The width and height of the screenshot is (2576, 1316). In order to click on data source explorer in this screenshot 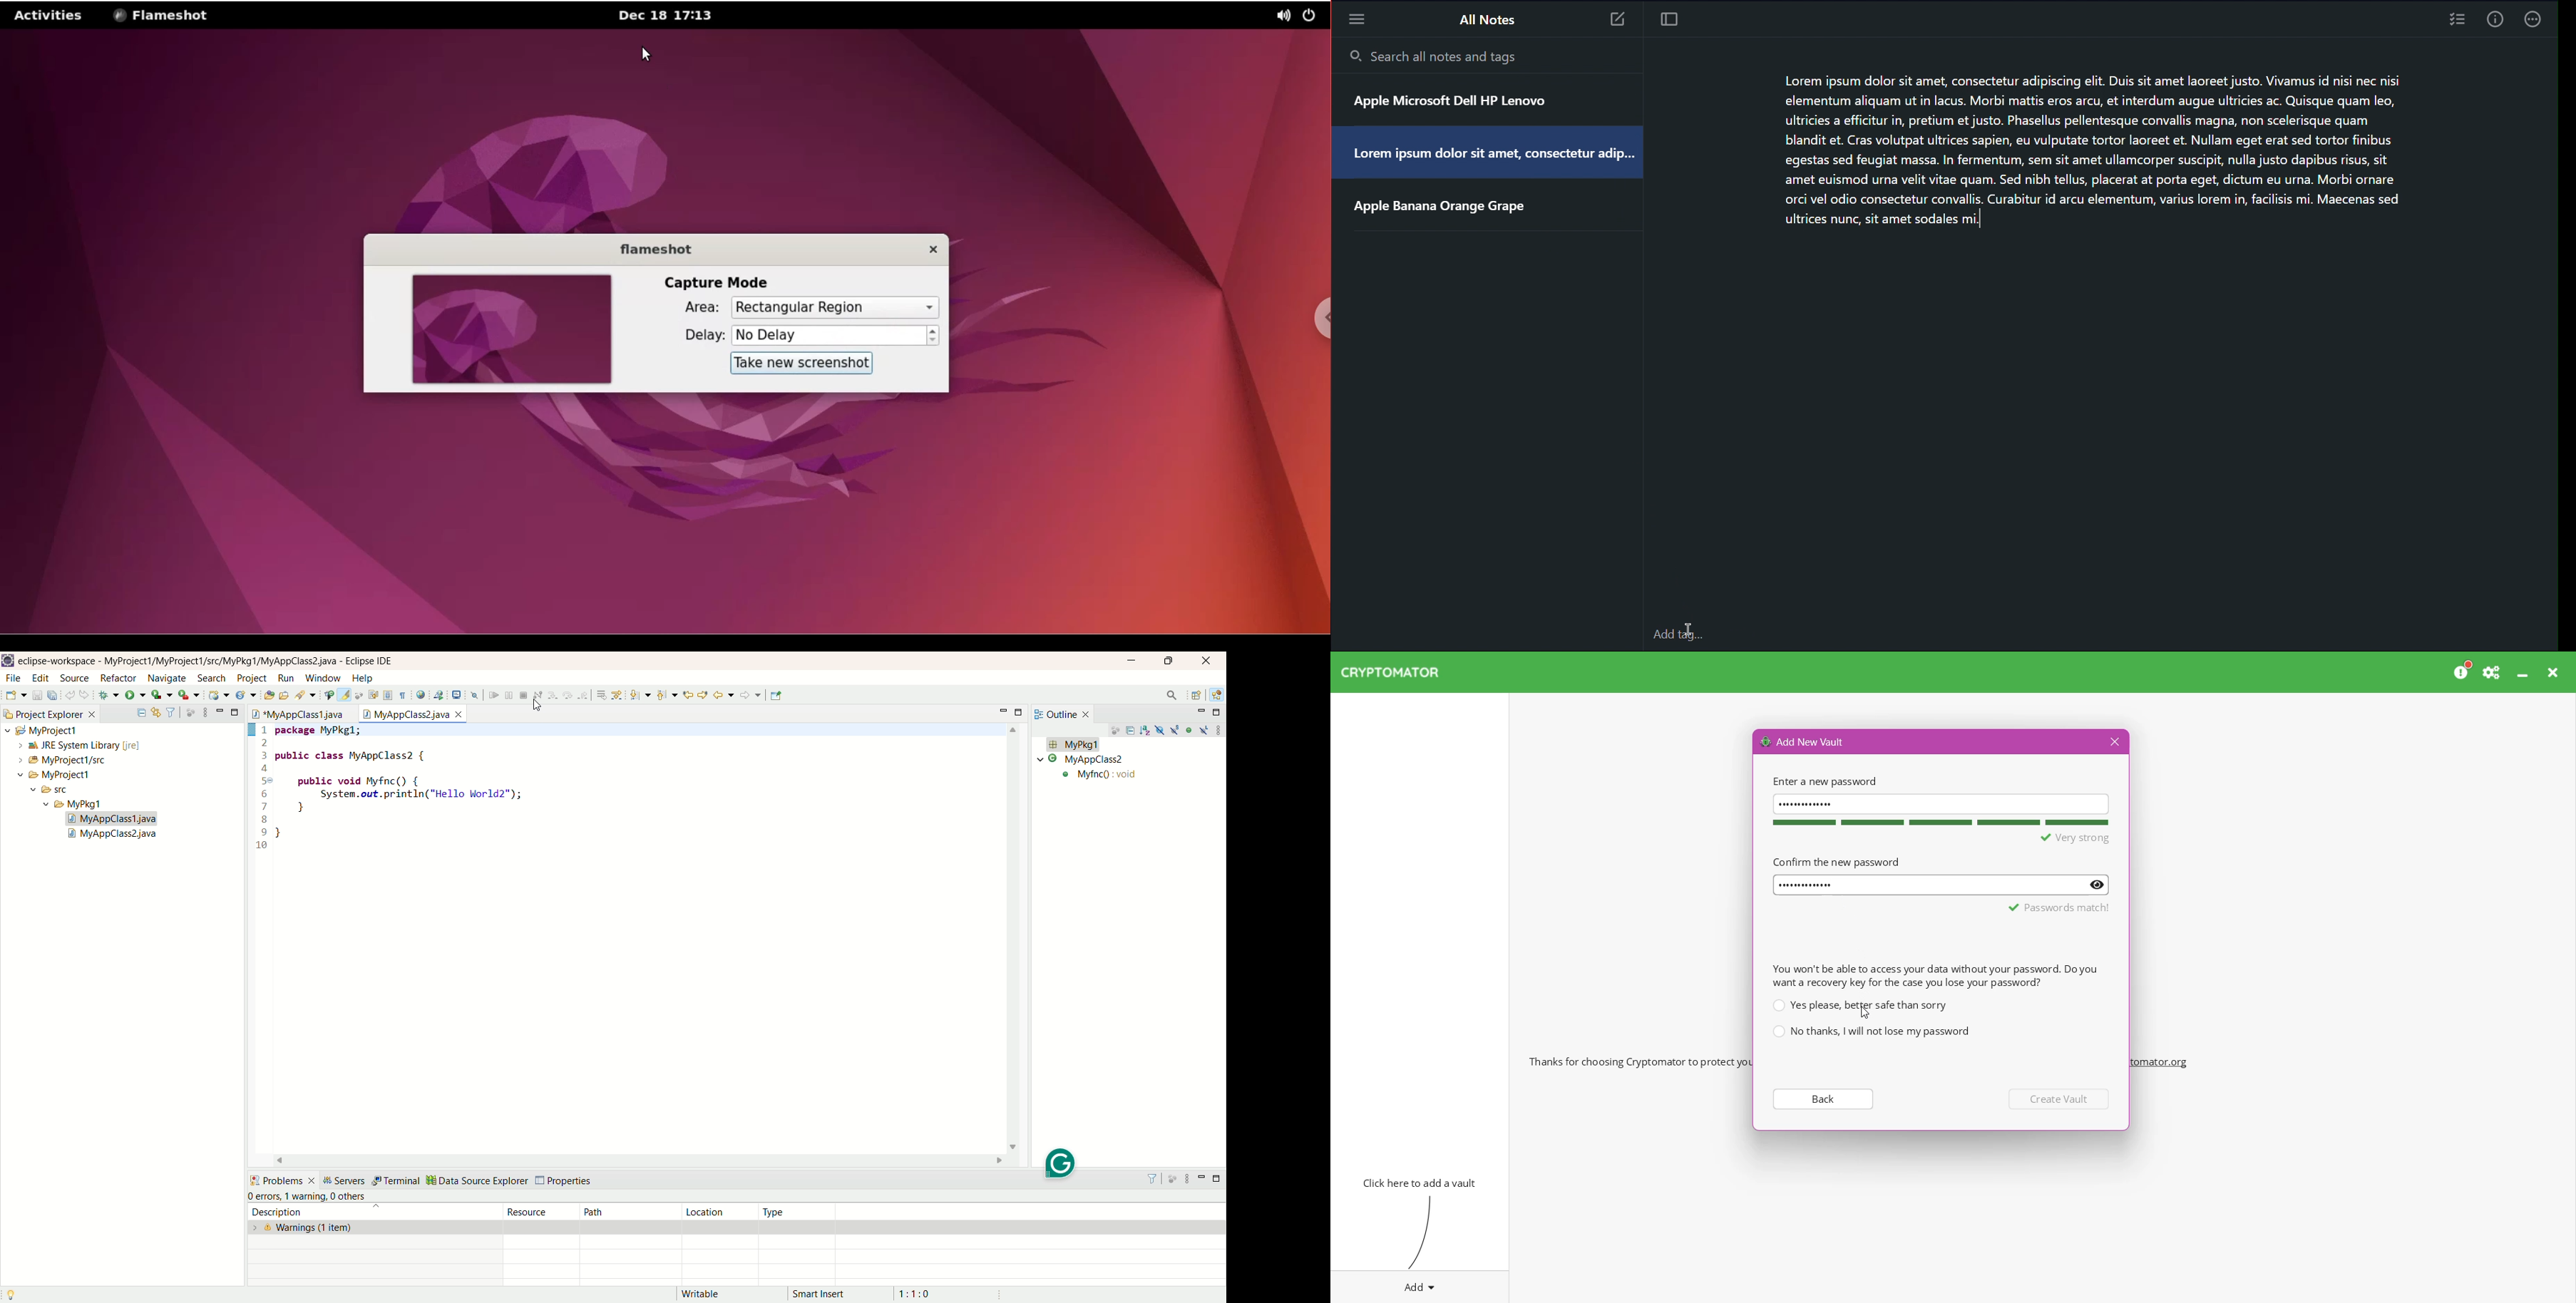, I will do `click(477, 1179)`.